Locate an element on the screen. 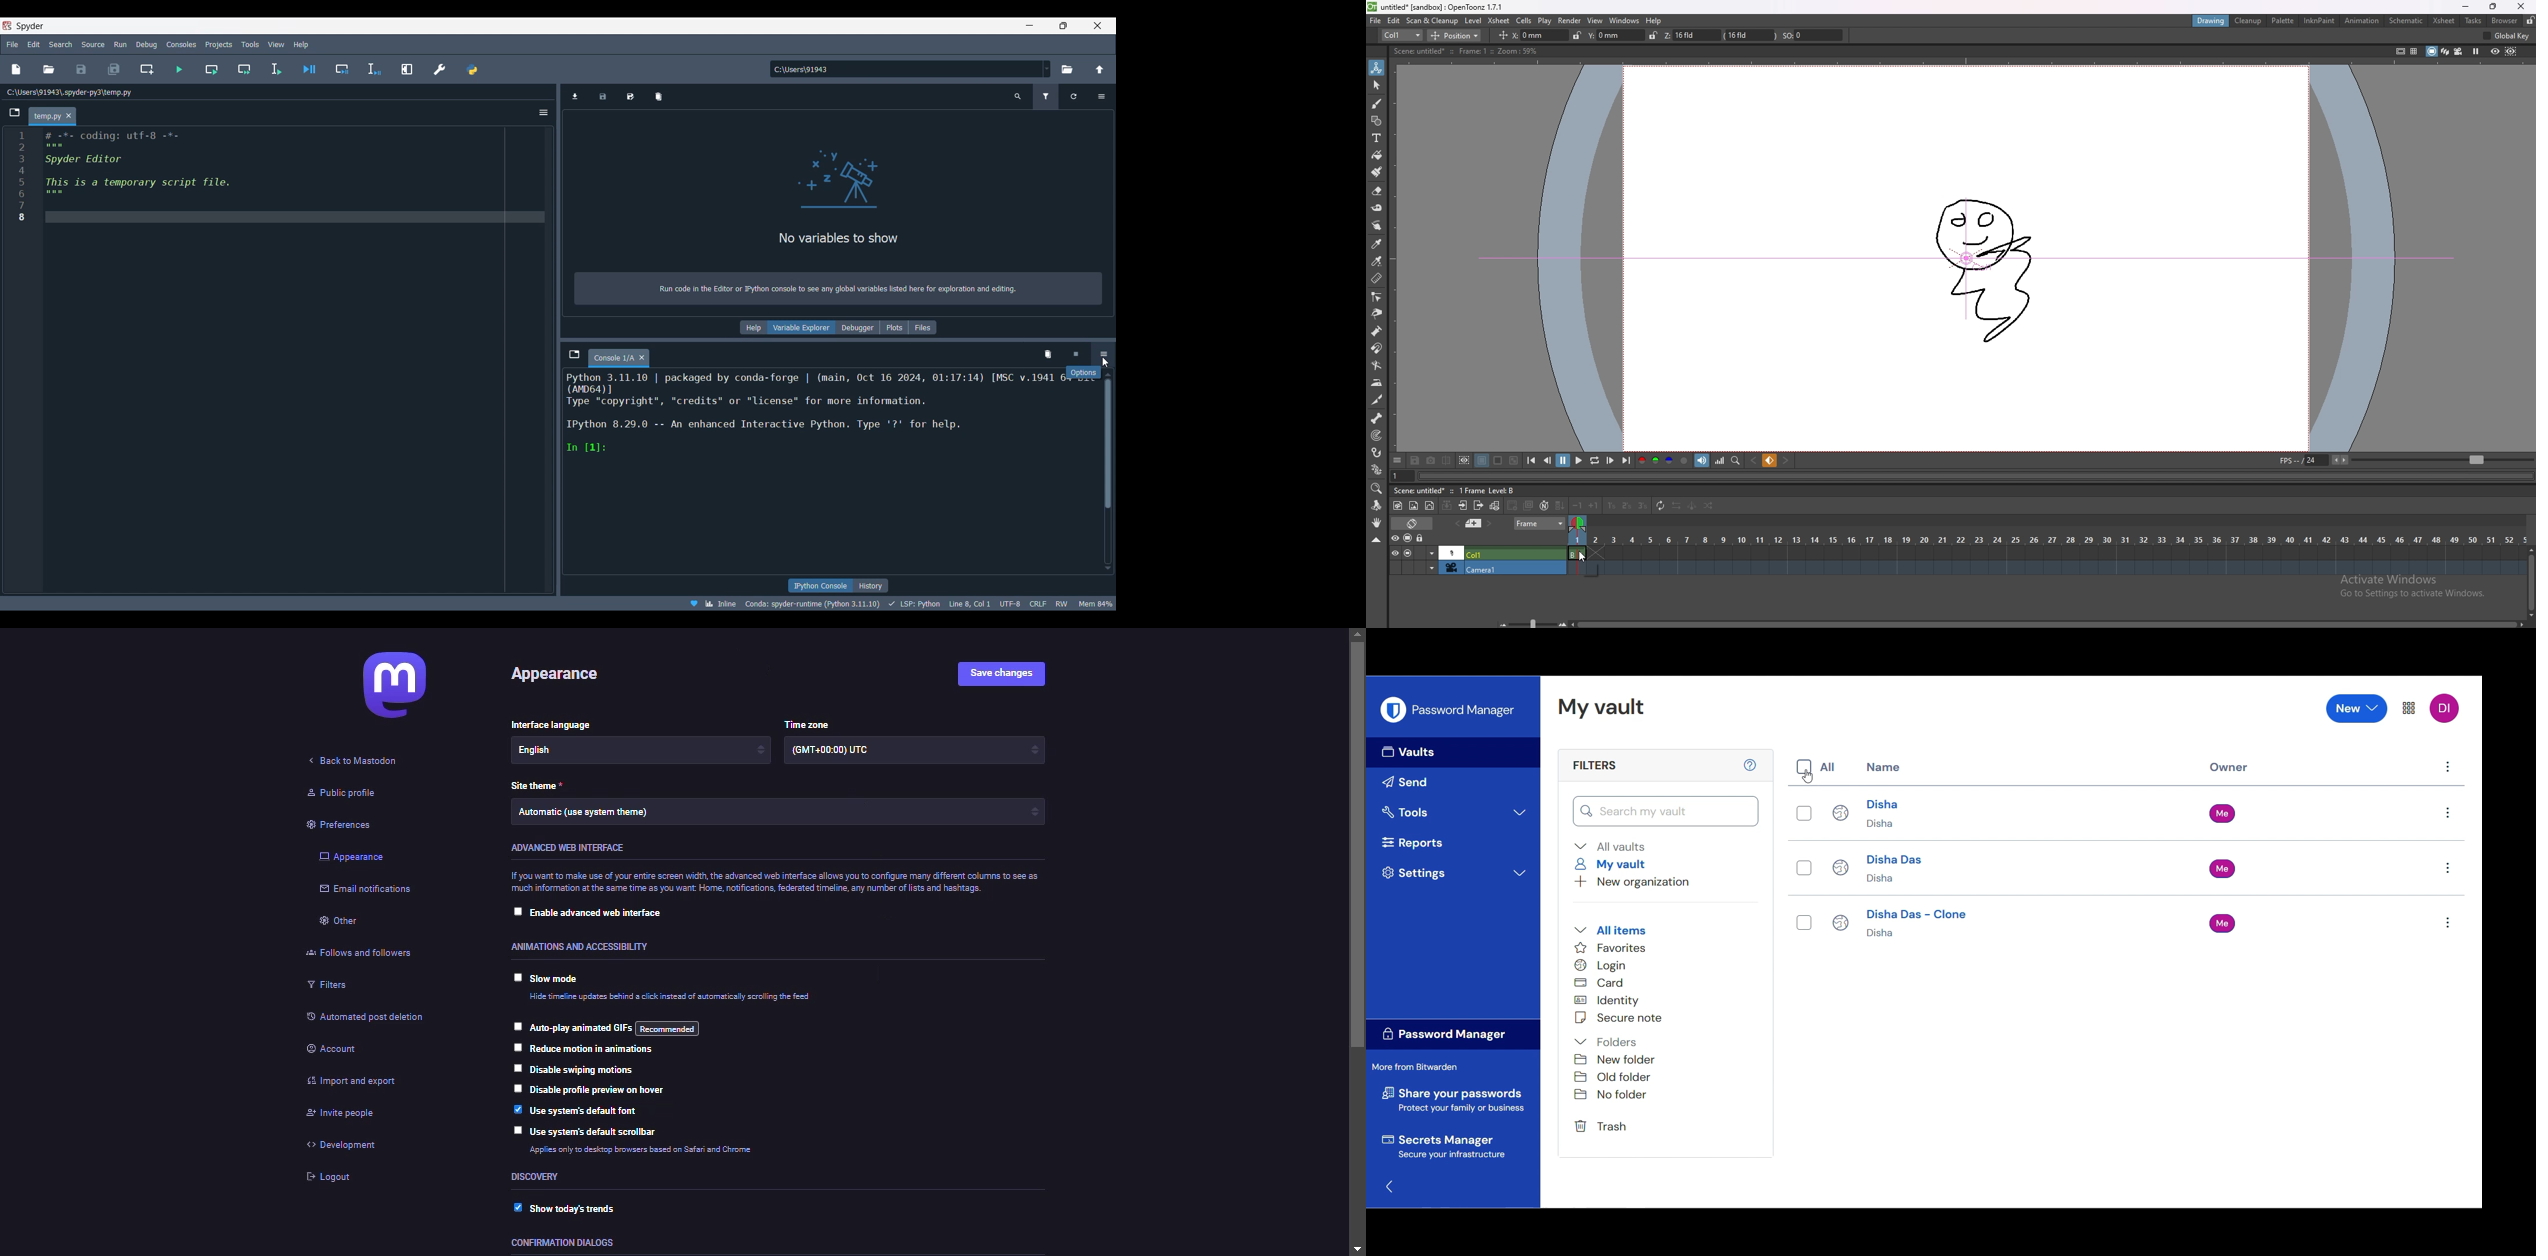 The width and height of the screenshot is (2548, 1260). style picker is located at coordinates (1377, 243).